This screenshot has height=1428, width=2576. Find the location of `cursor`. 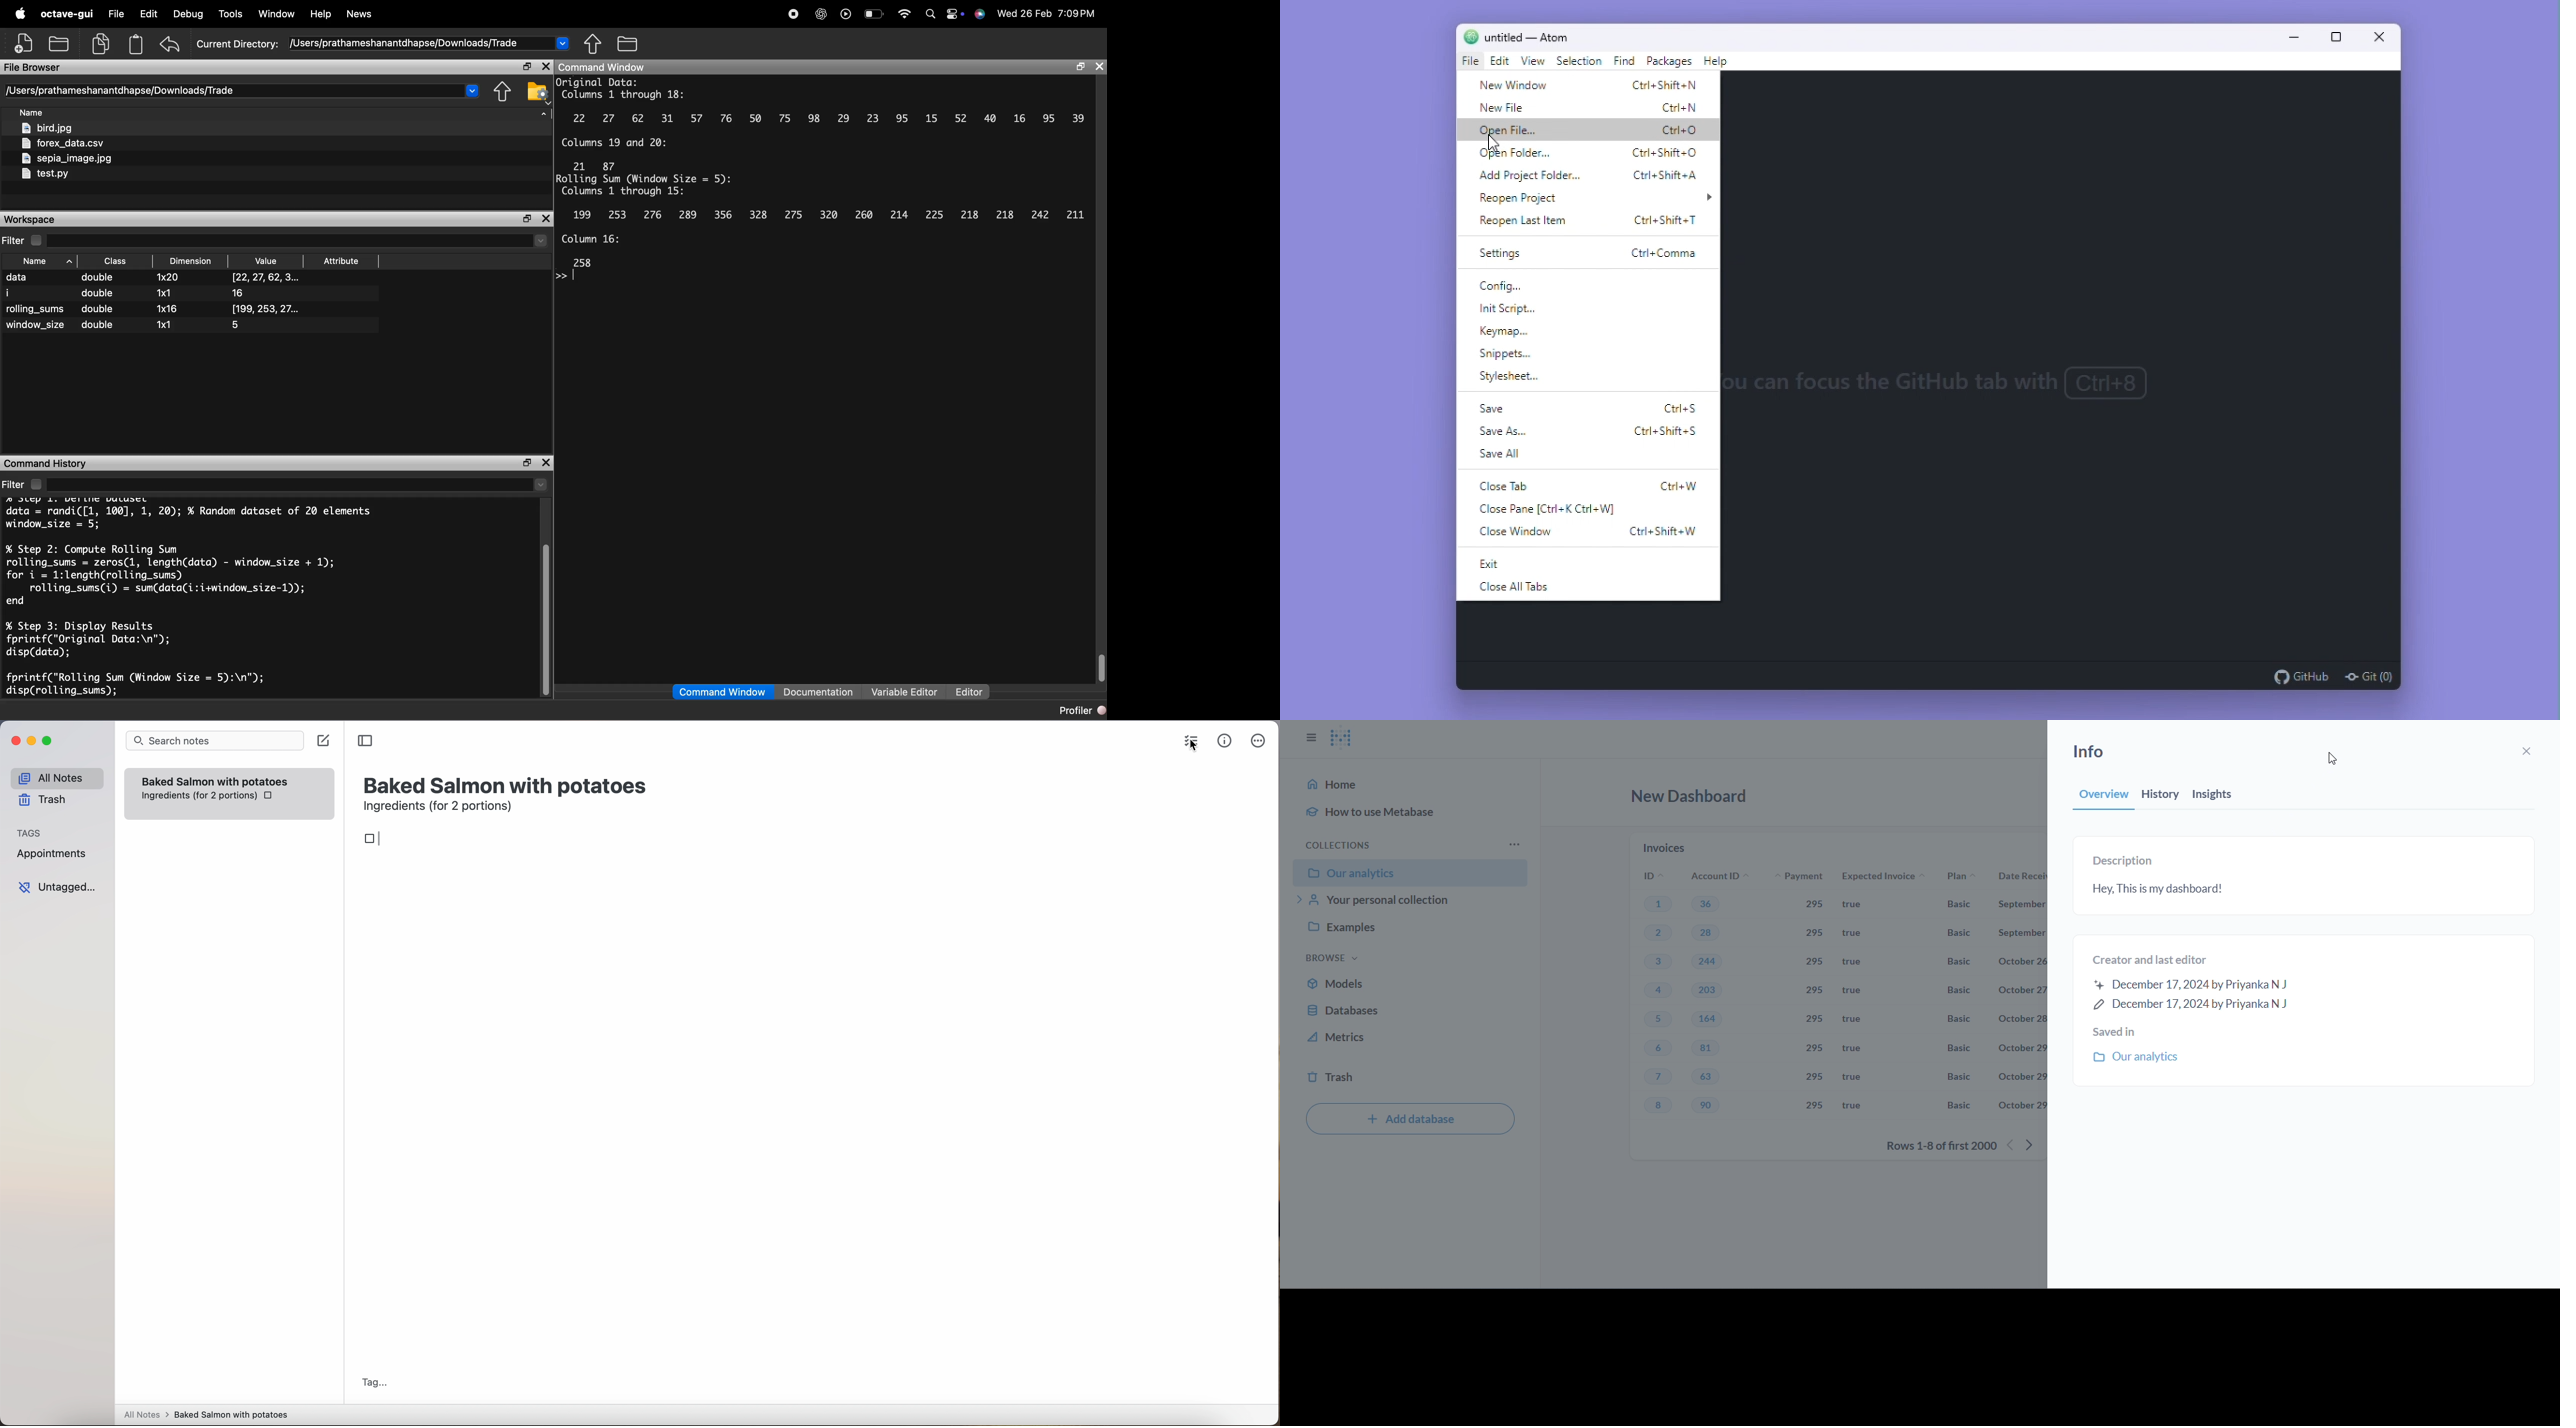

cursor is located at coordinates (1191, 749).